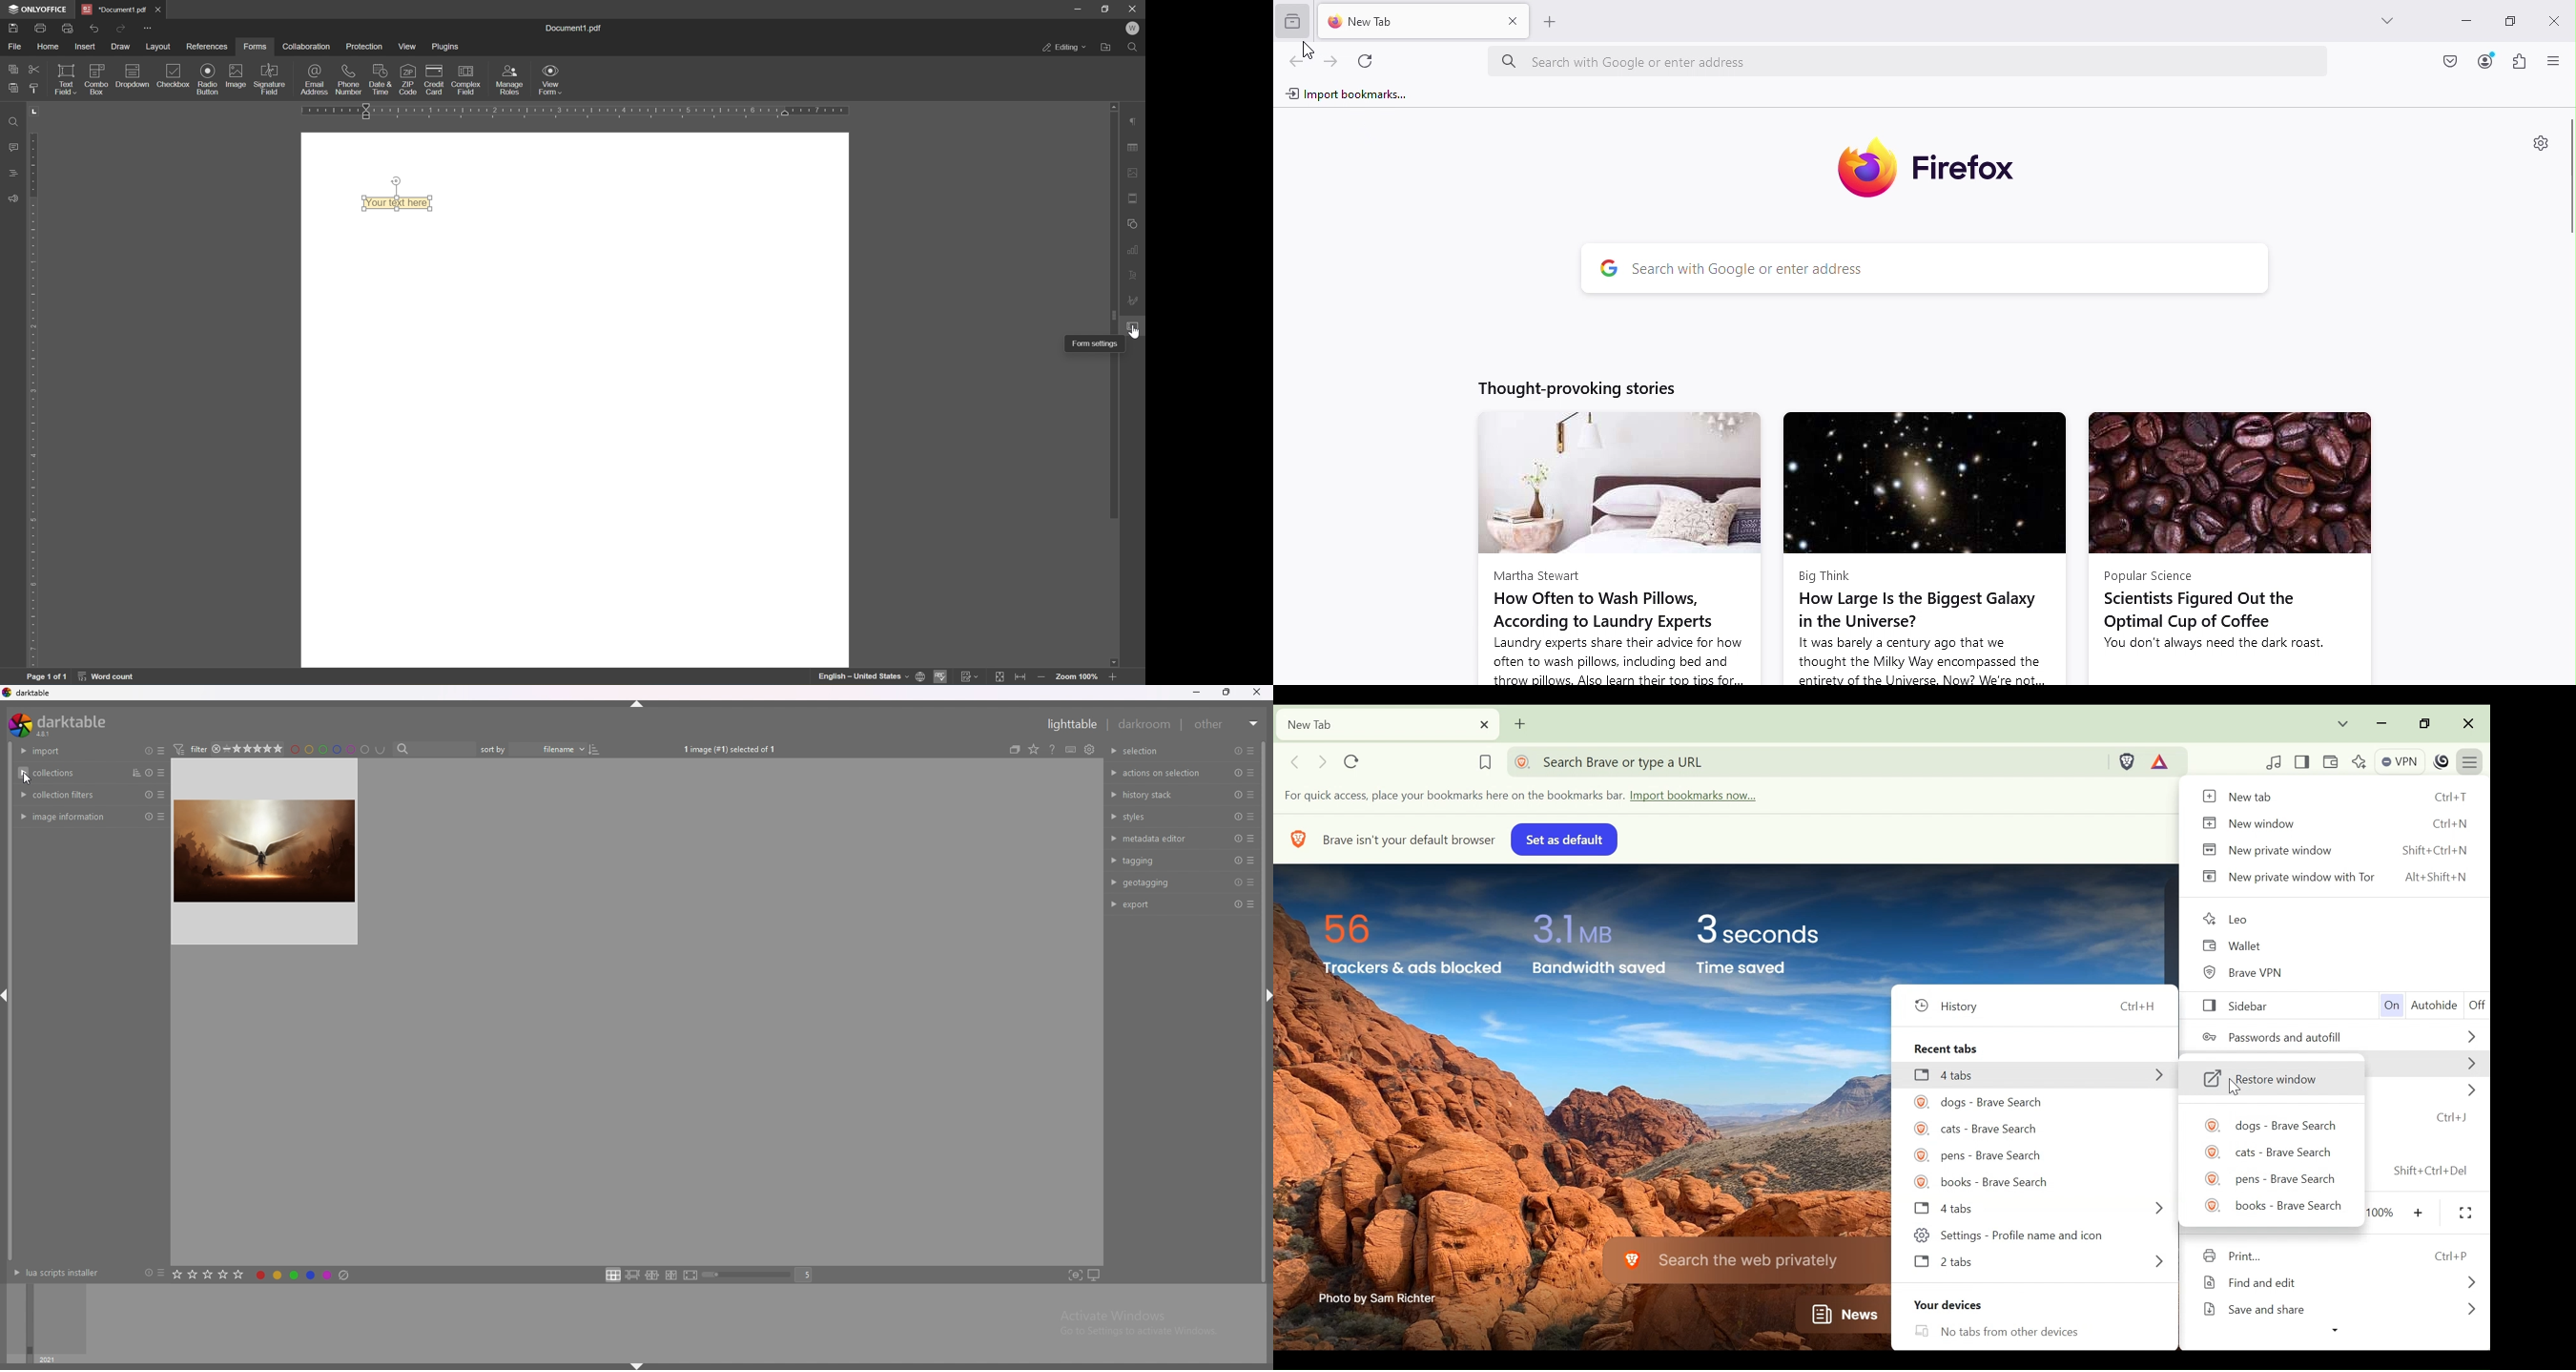  I want to click on phone number, so click(349, 80).